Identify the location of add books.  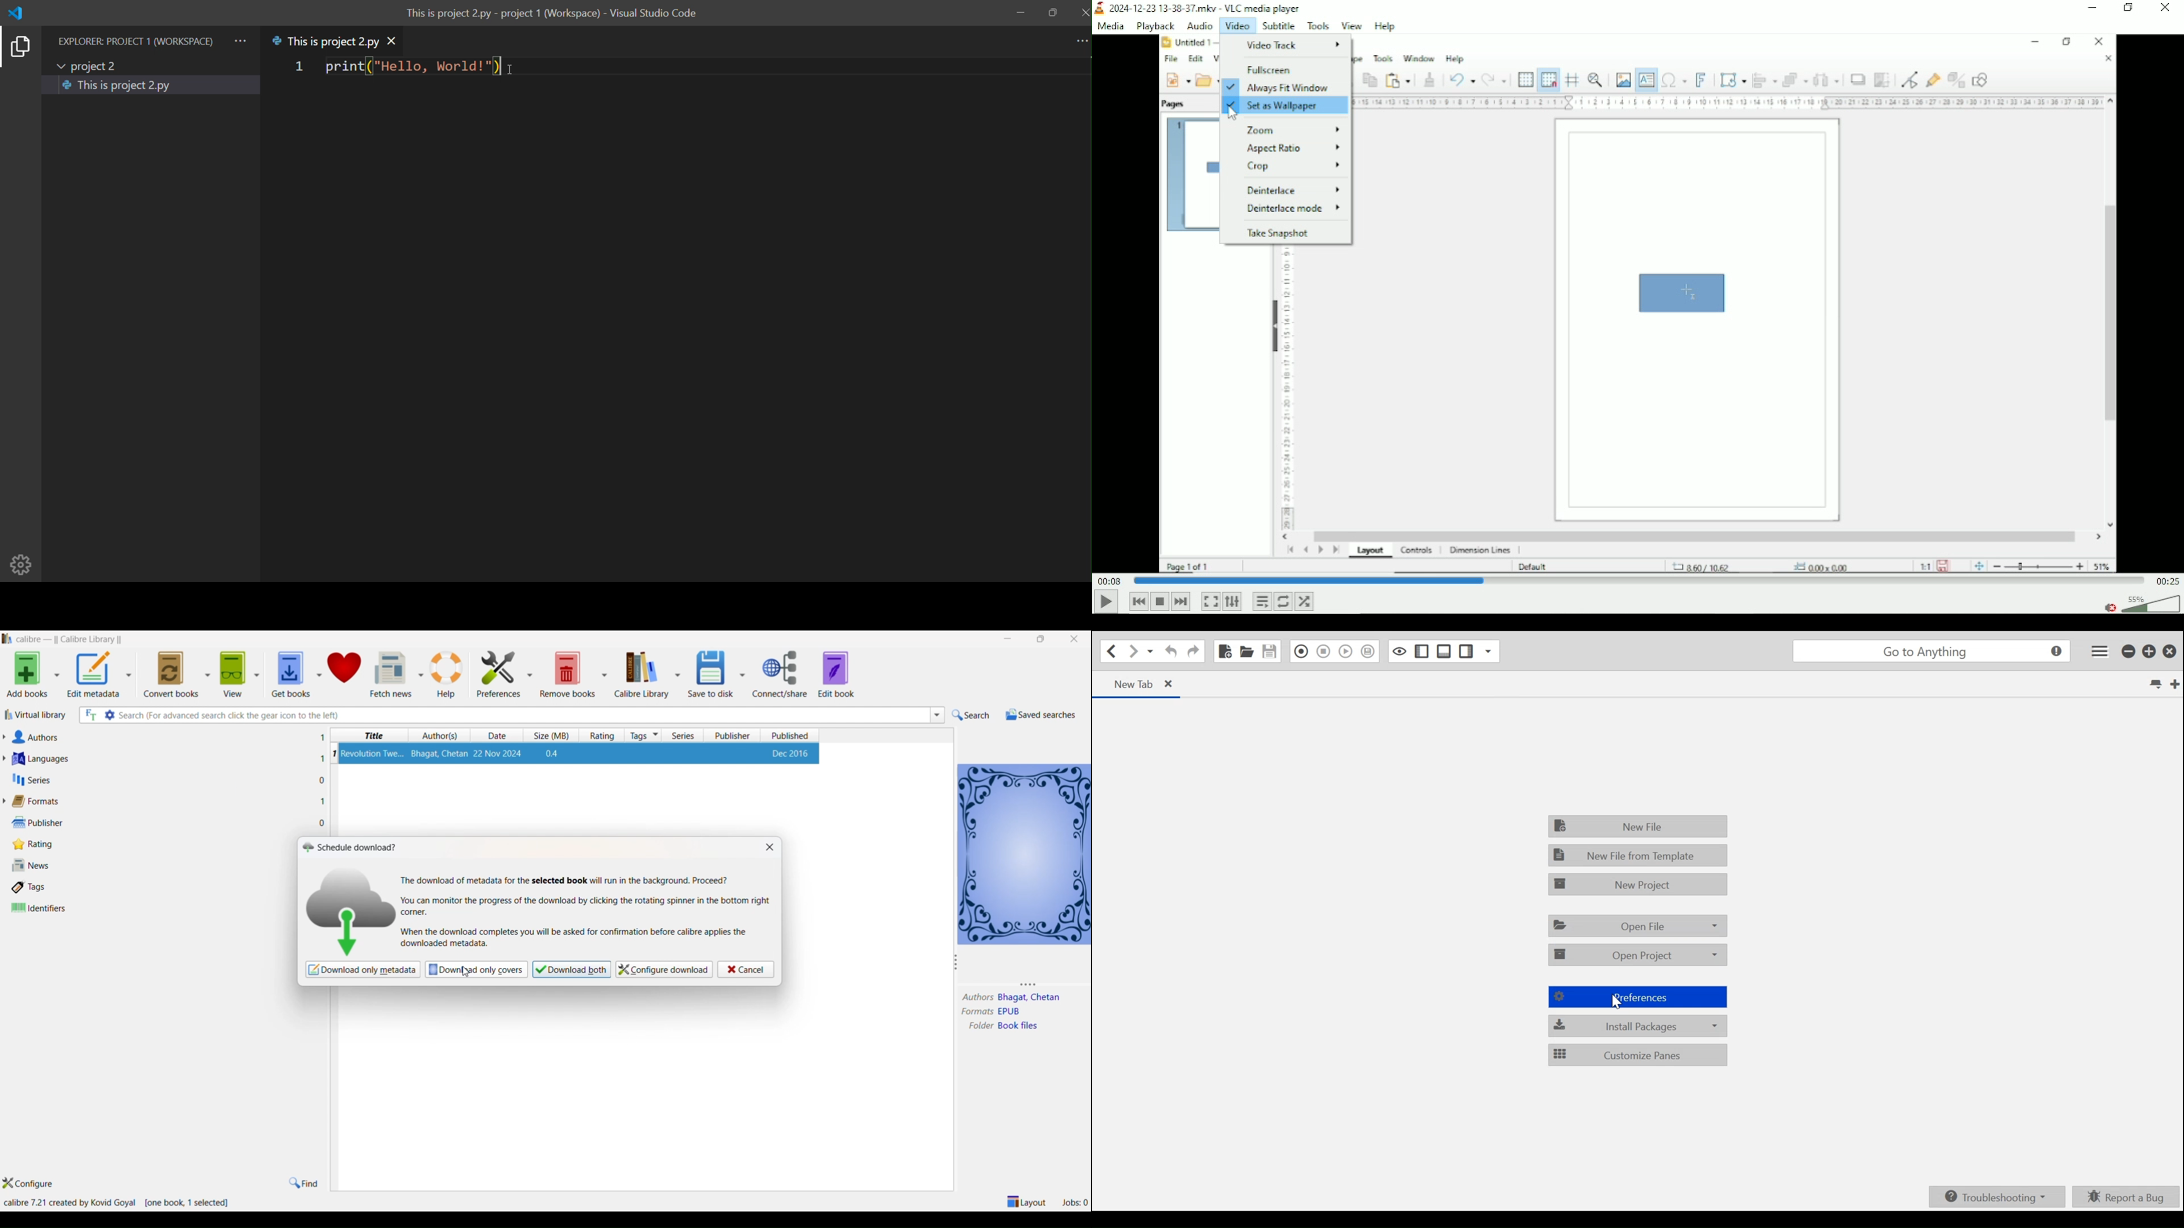
(25, 677).